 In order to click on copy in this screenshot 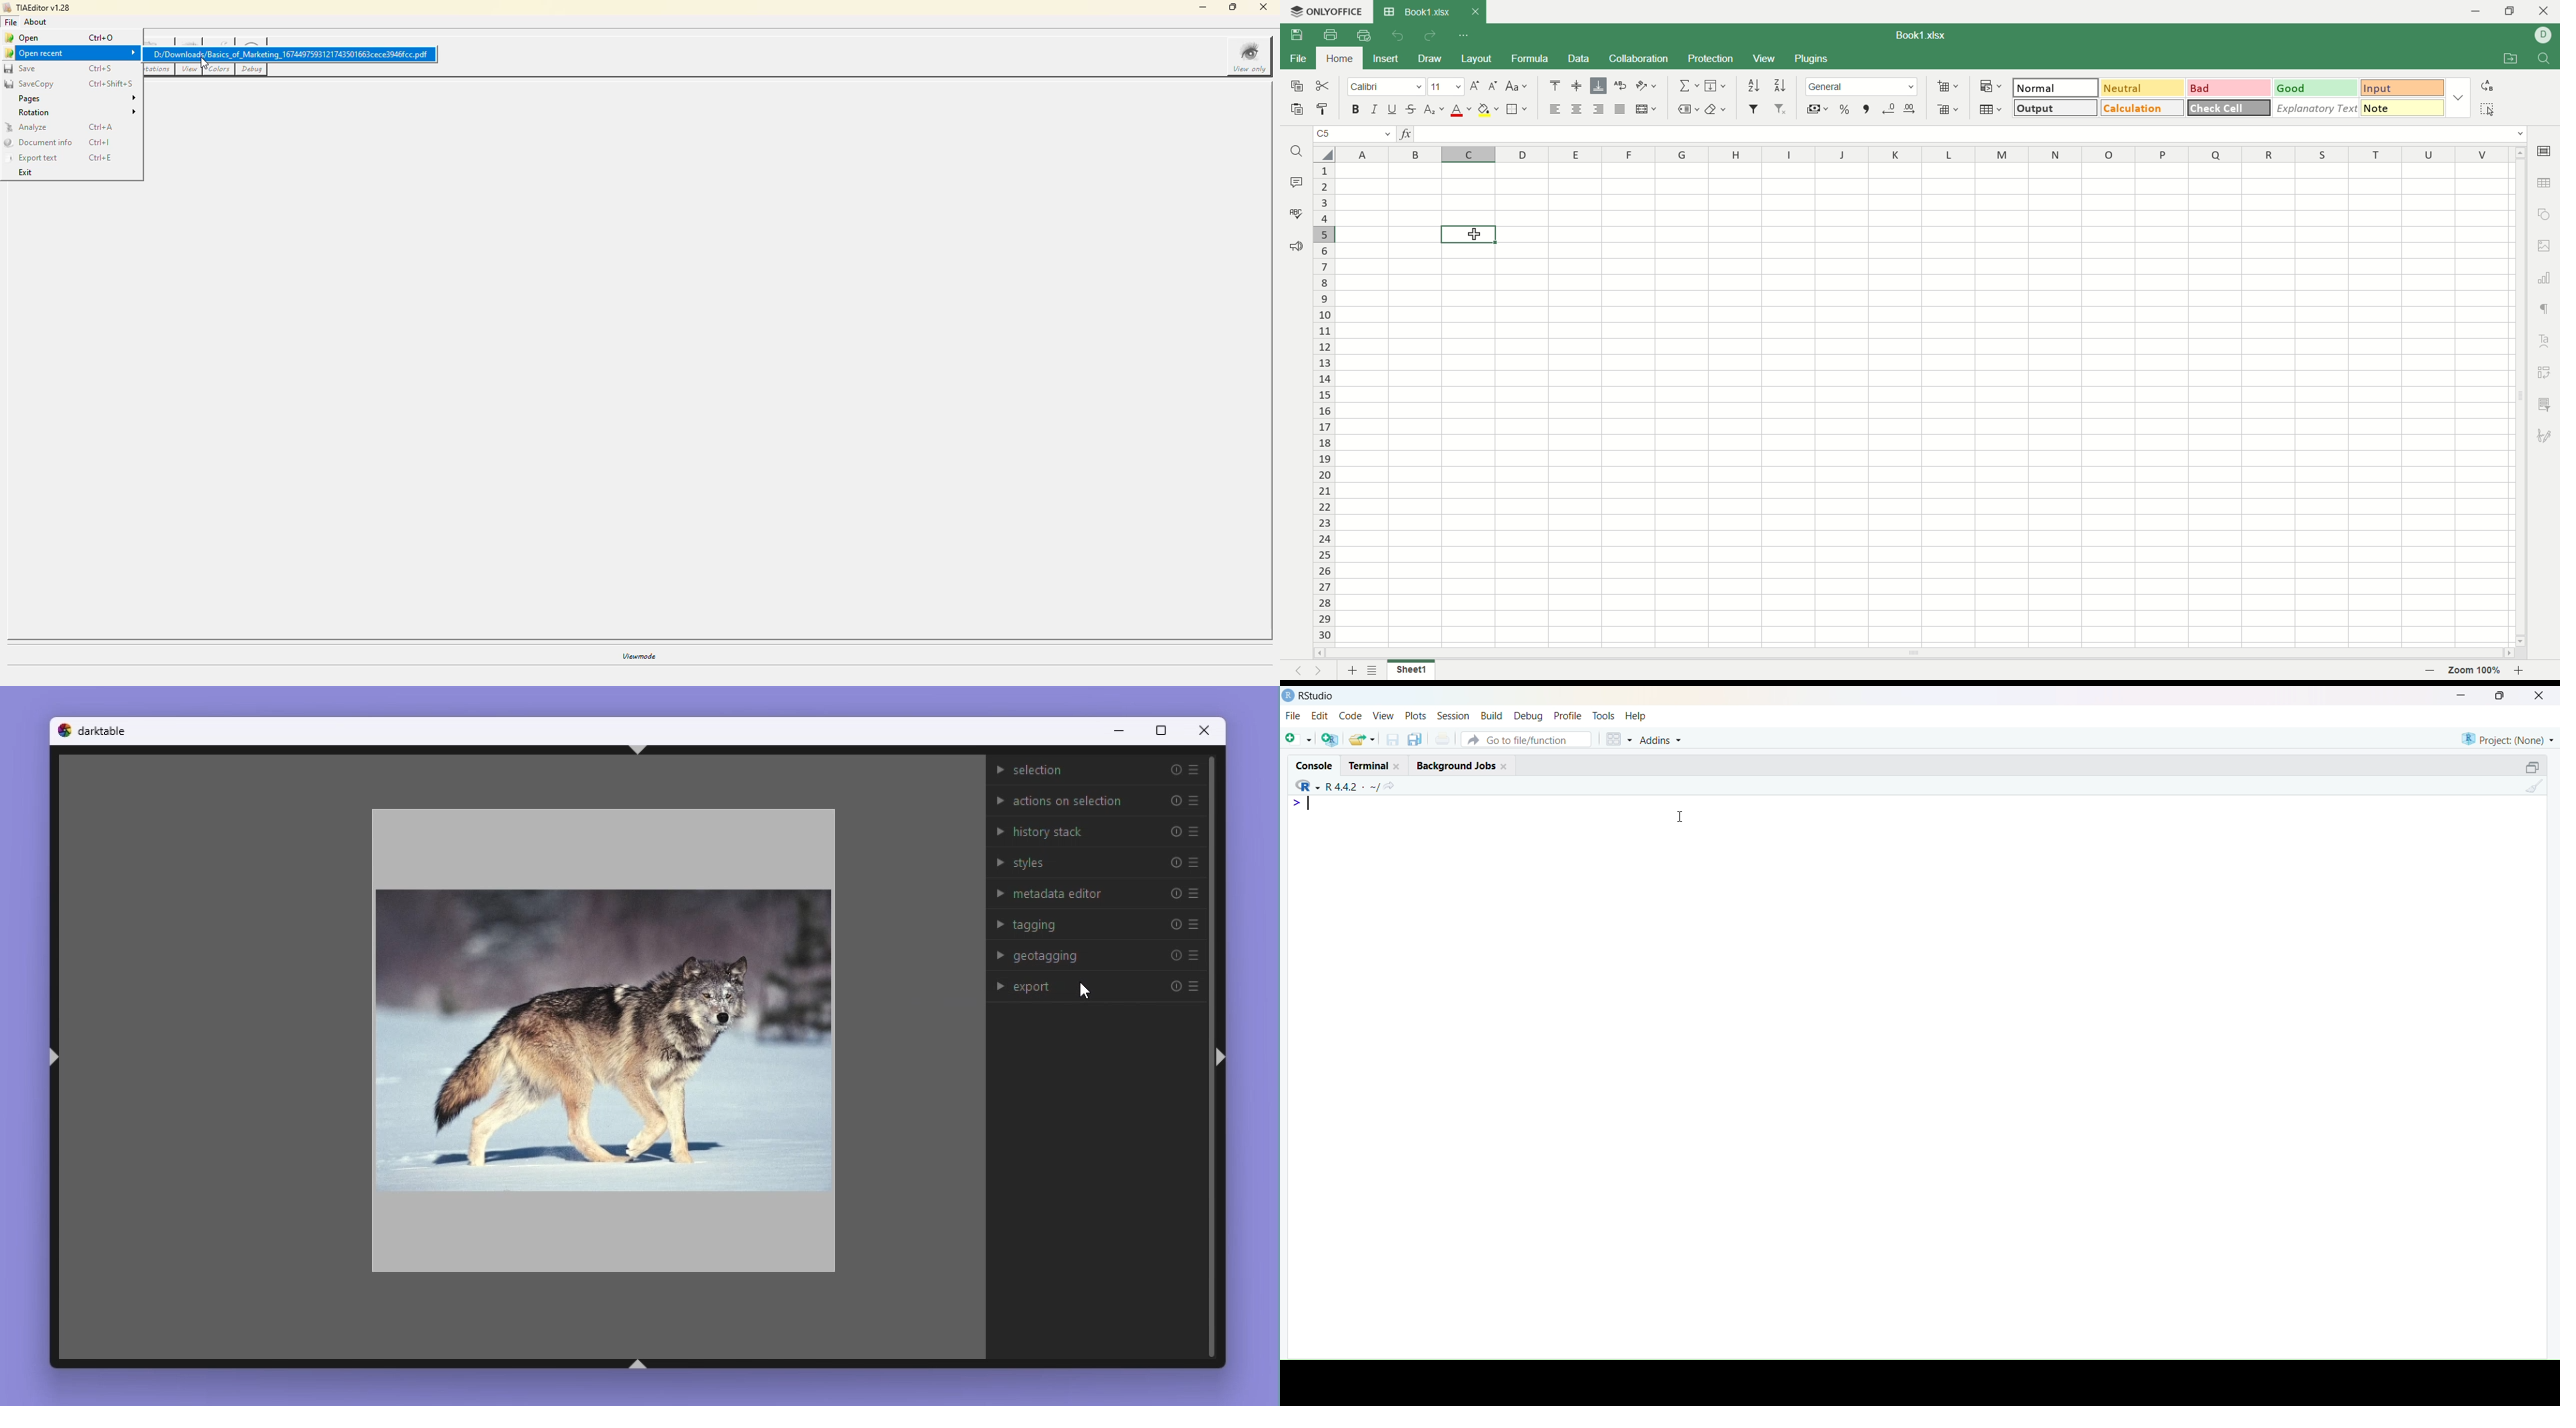, I will do `click(1295, 89)`.